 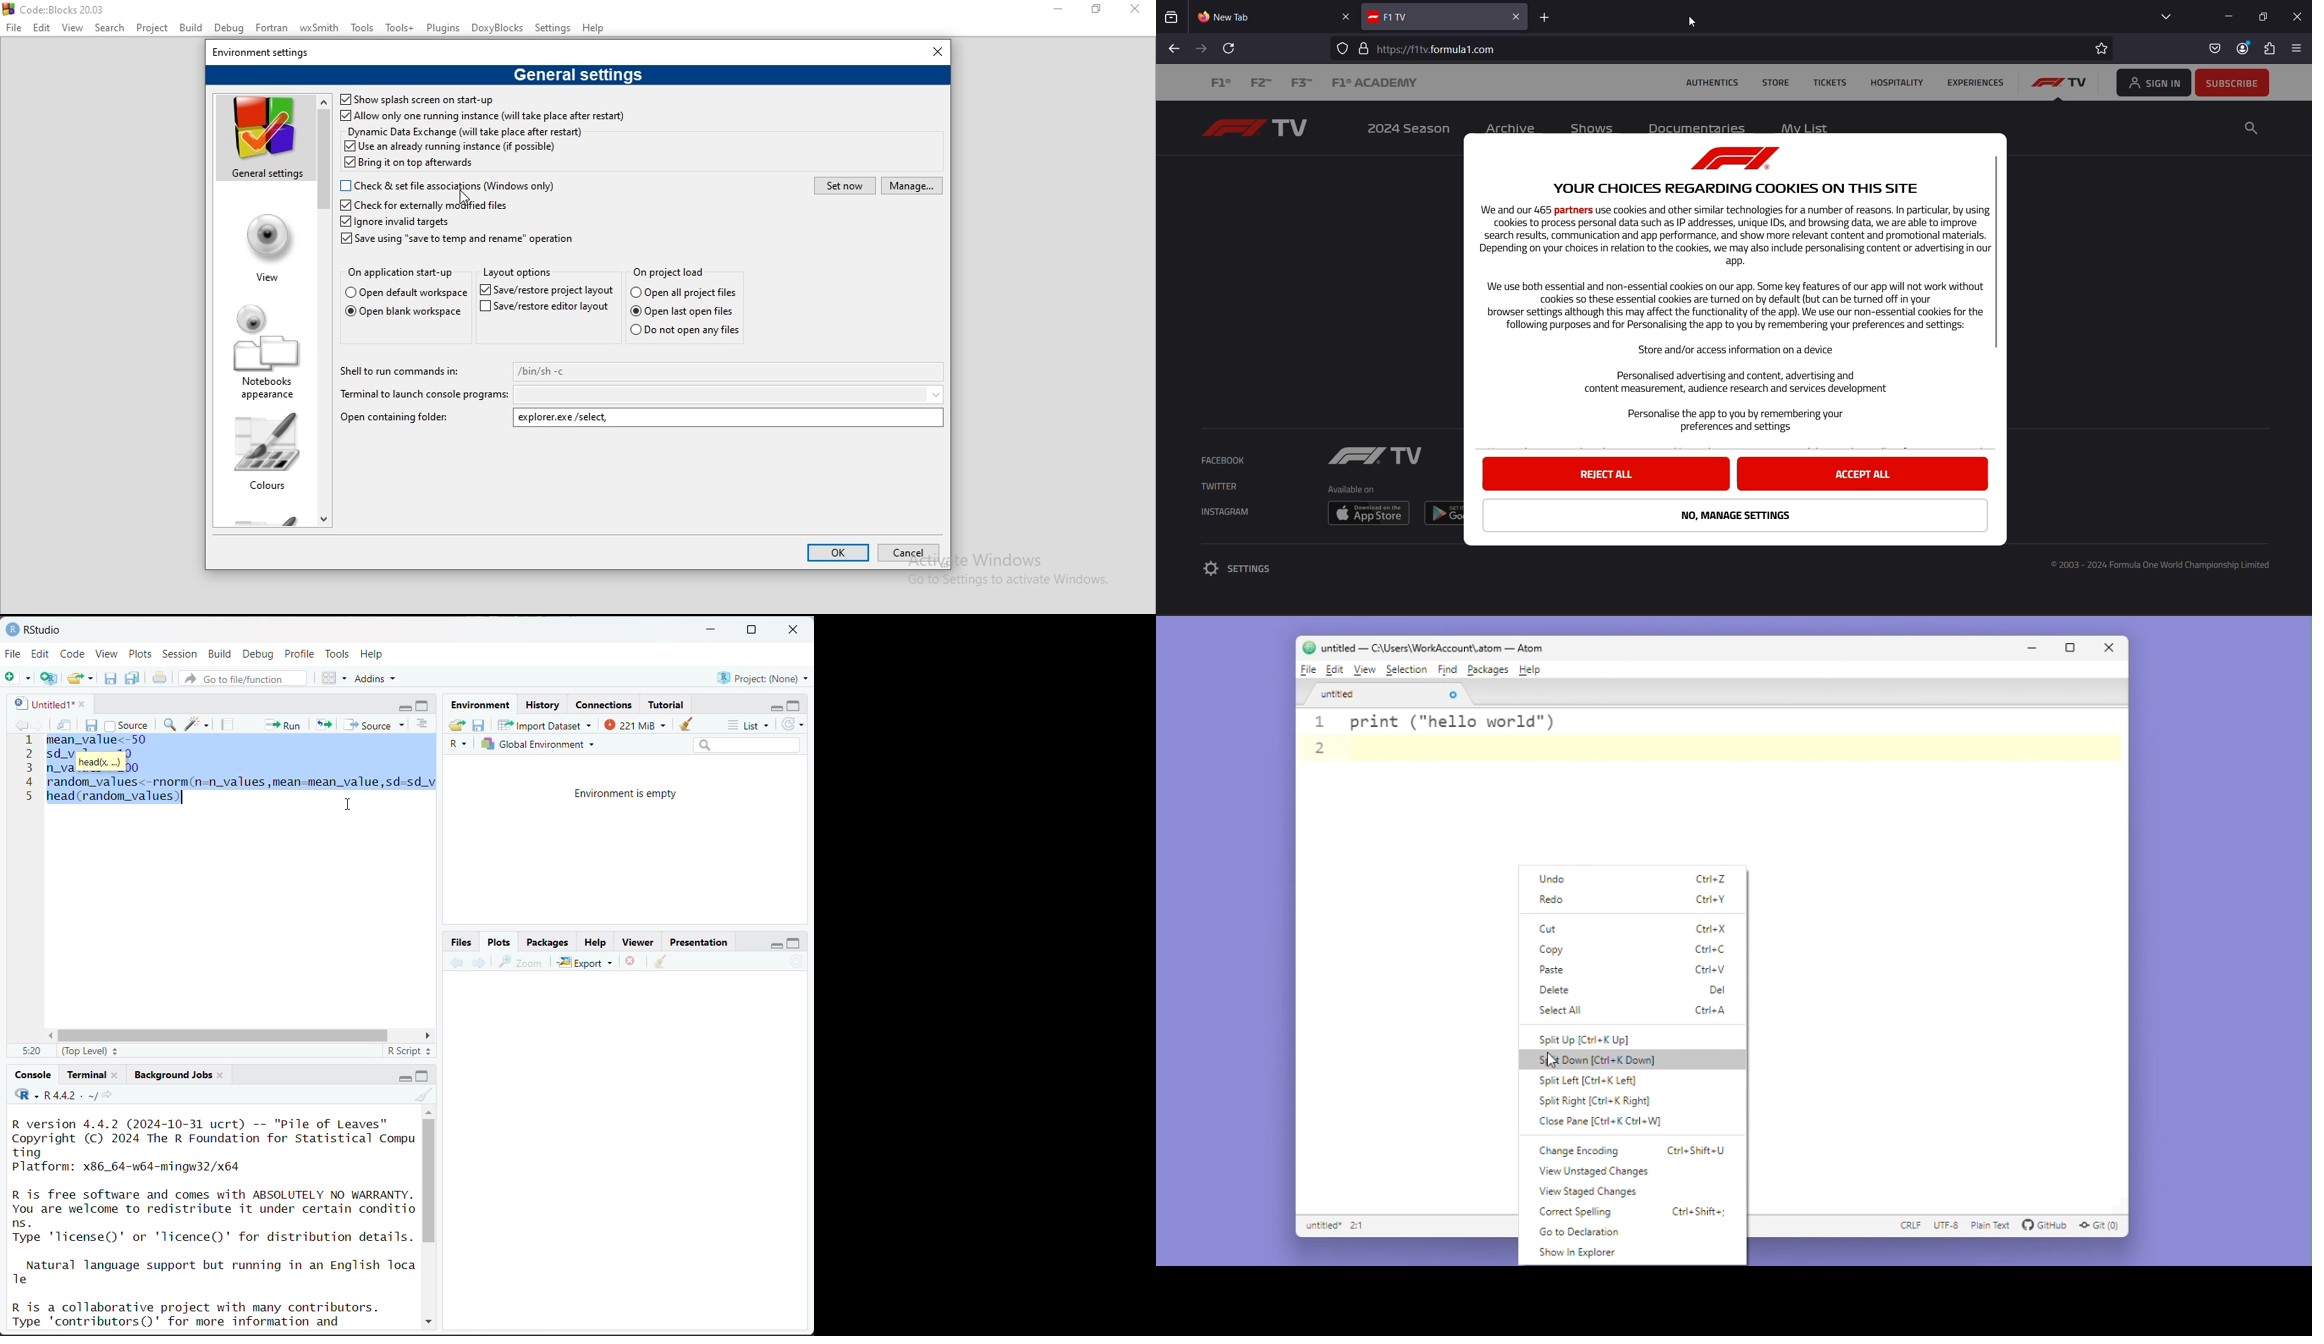 What do you see at coordinates (115, 1074) in the screenshot?
I see `close` at bounding box center [115, 1074].